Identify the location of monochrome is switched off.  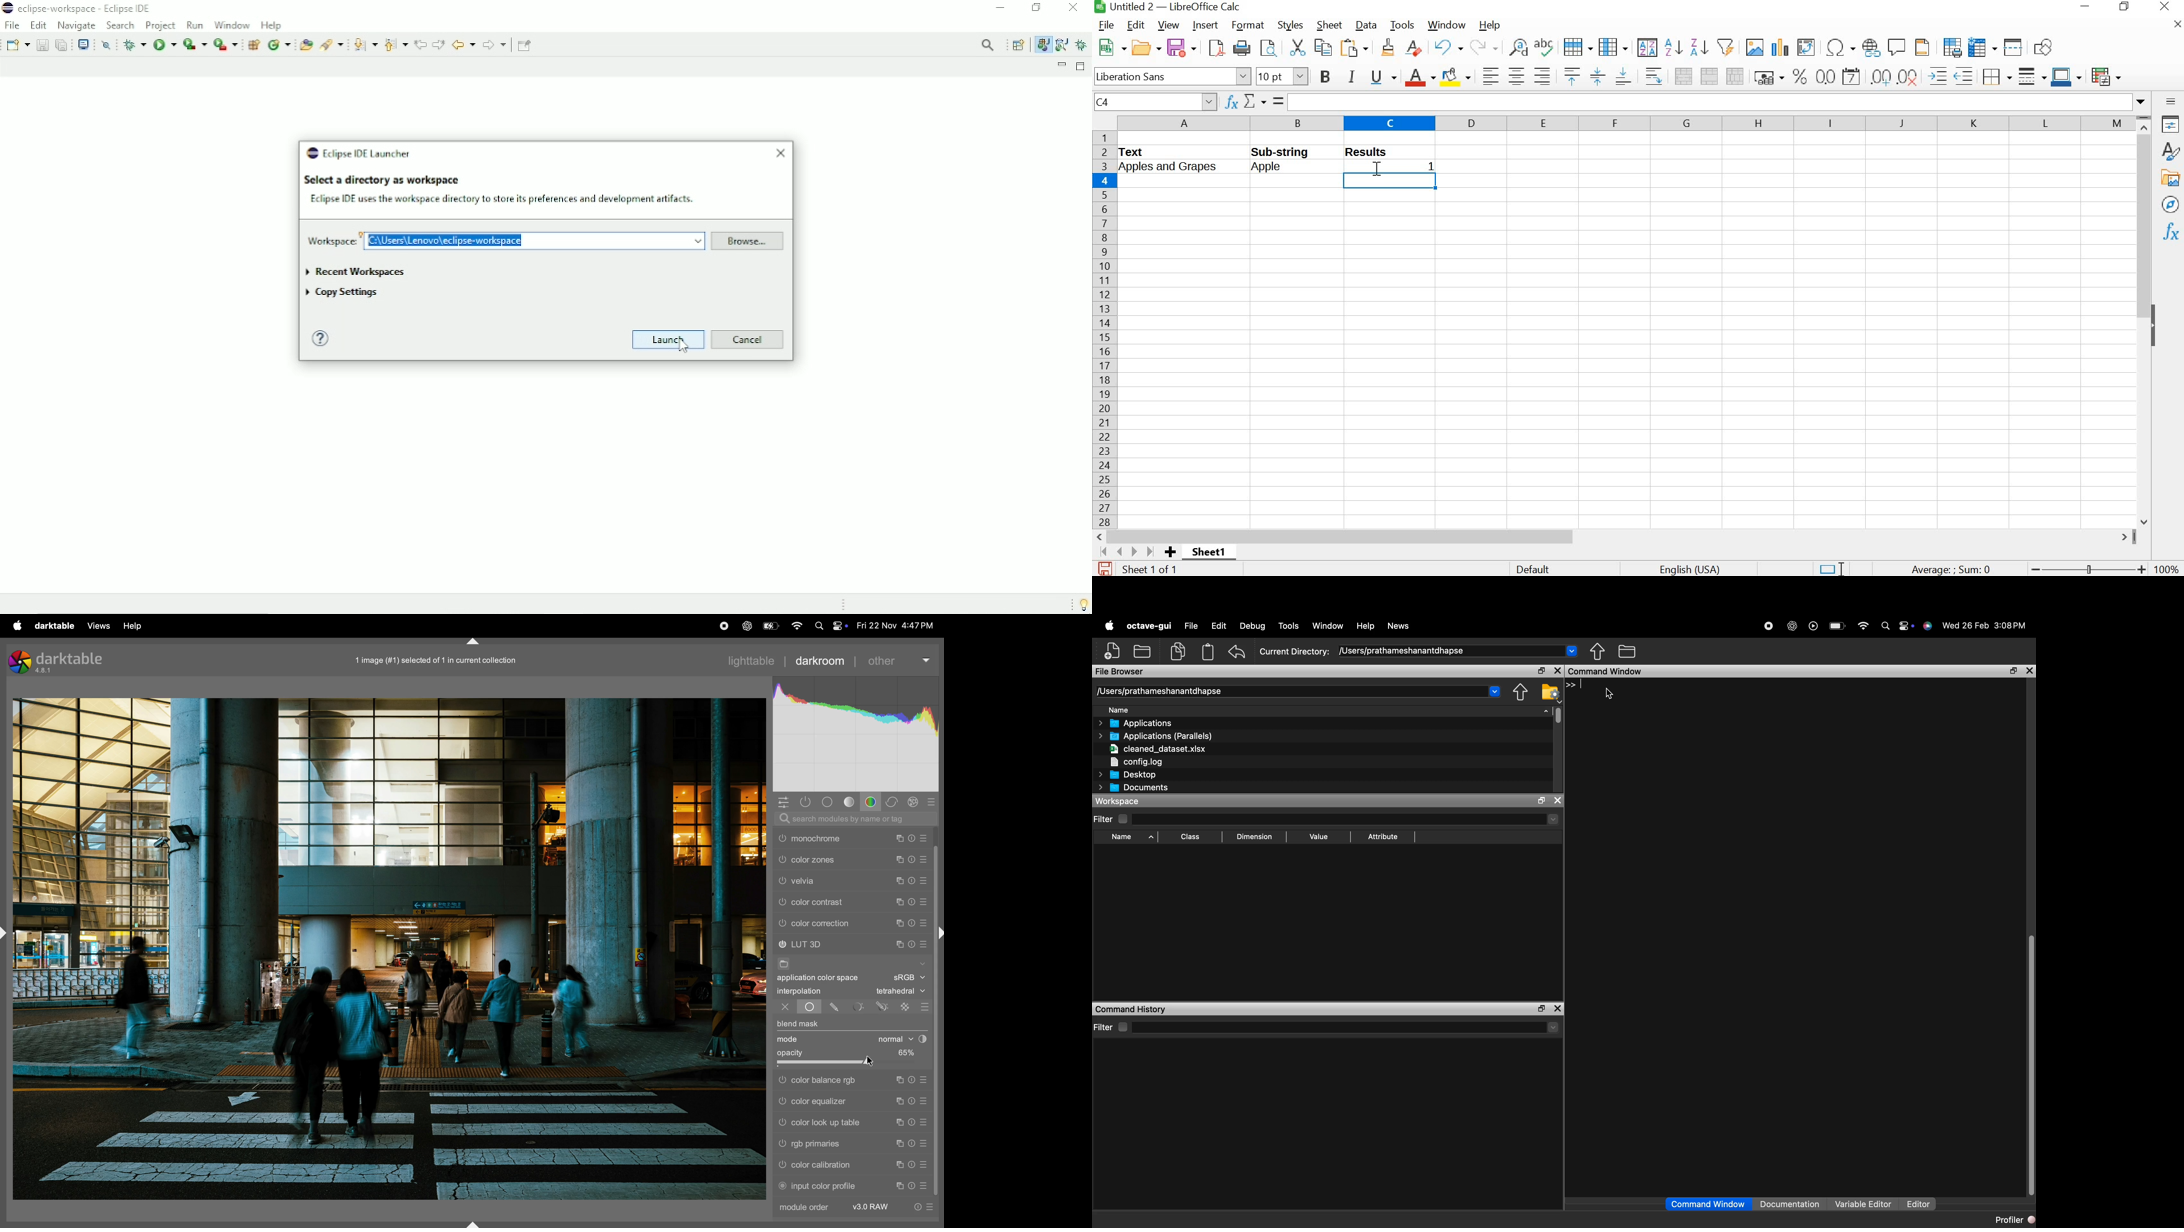
(782, 860).